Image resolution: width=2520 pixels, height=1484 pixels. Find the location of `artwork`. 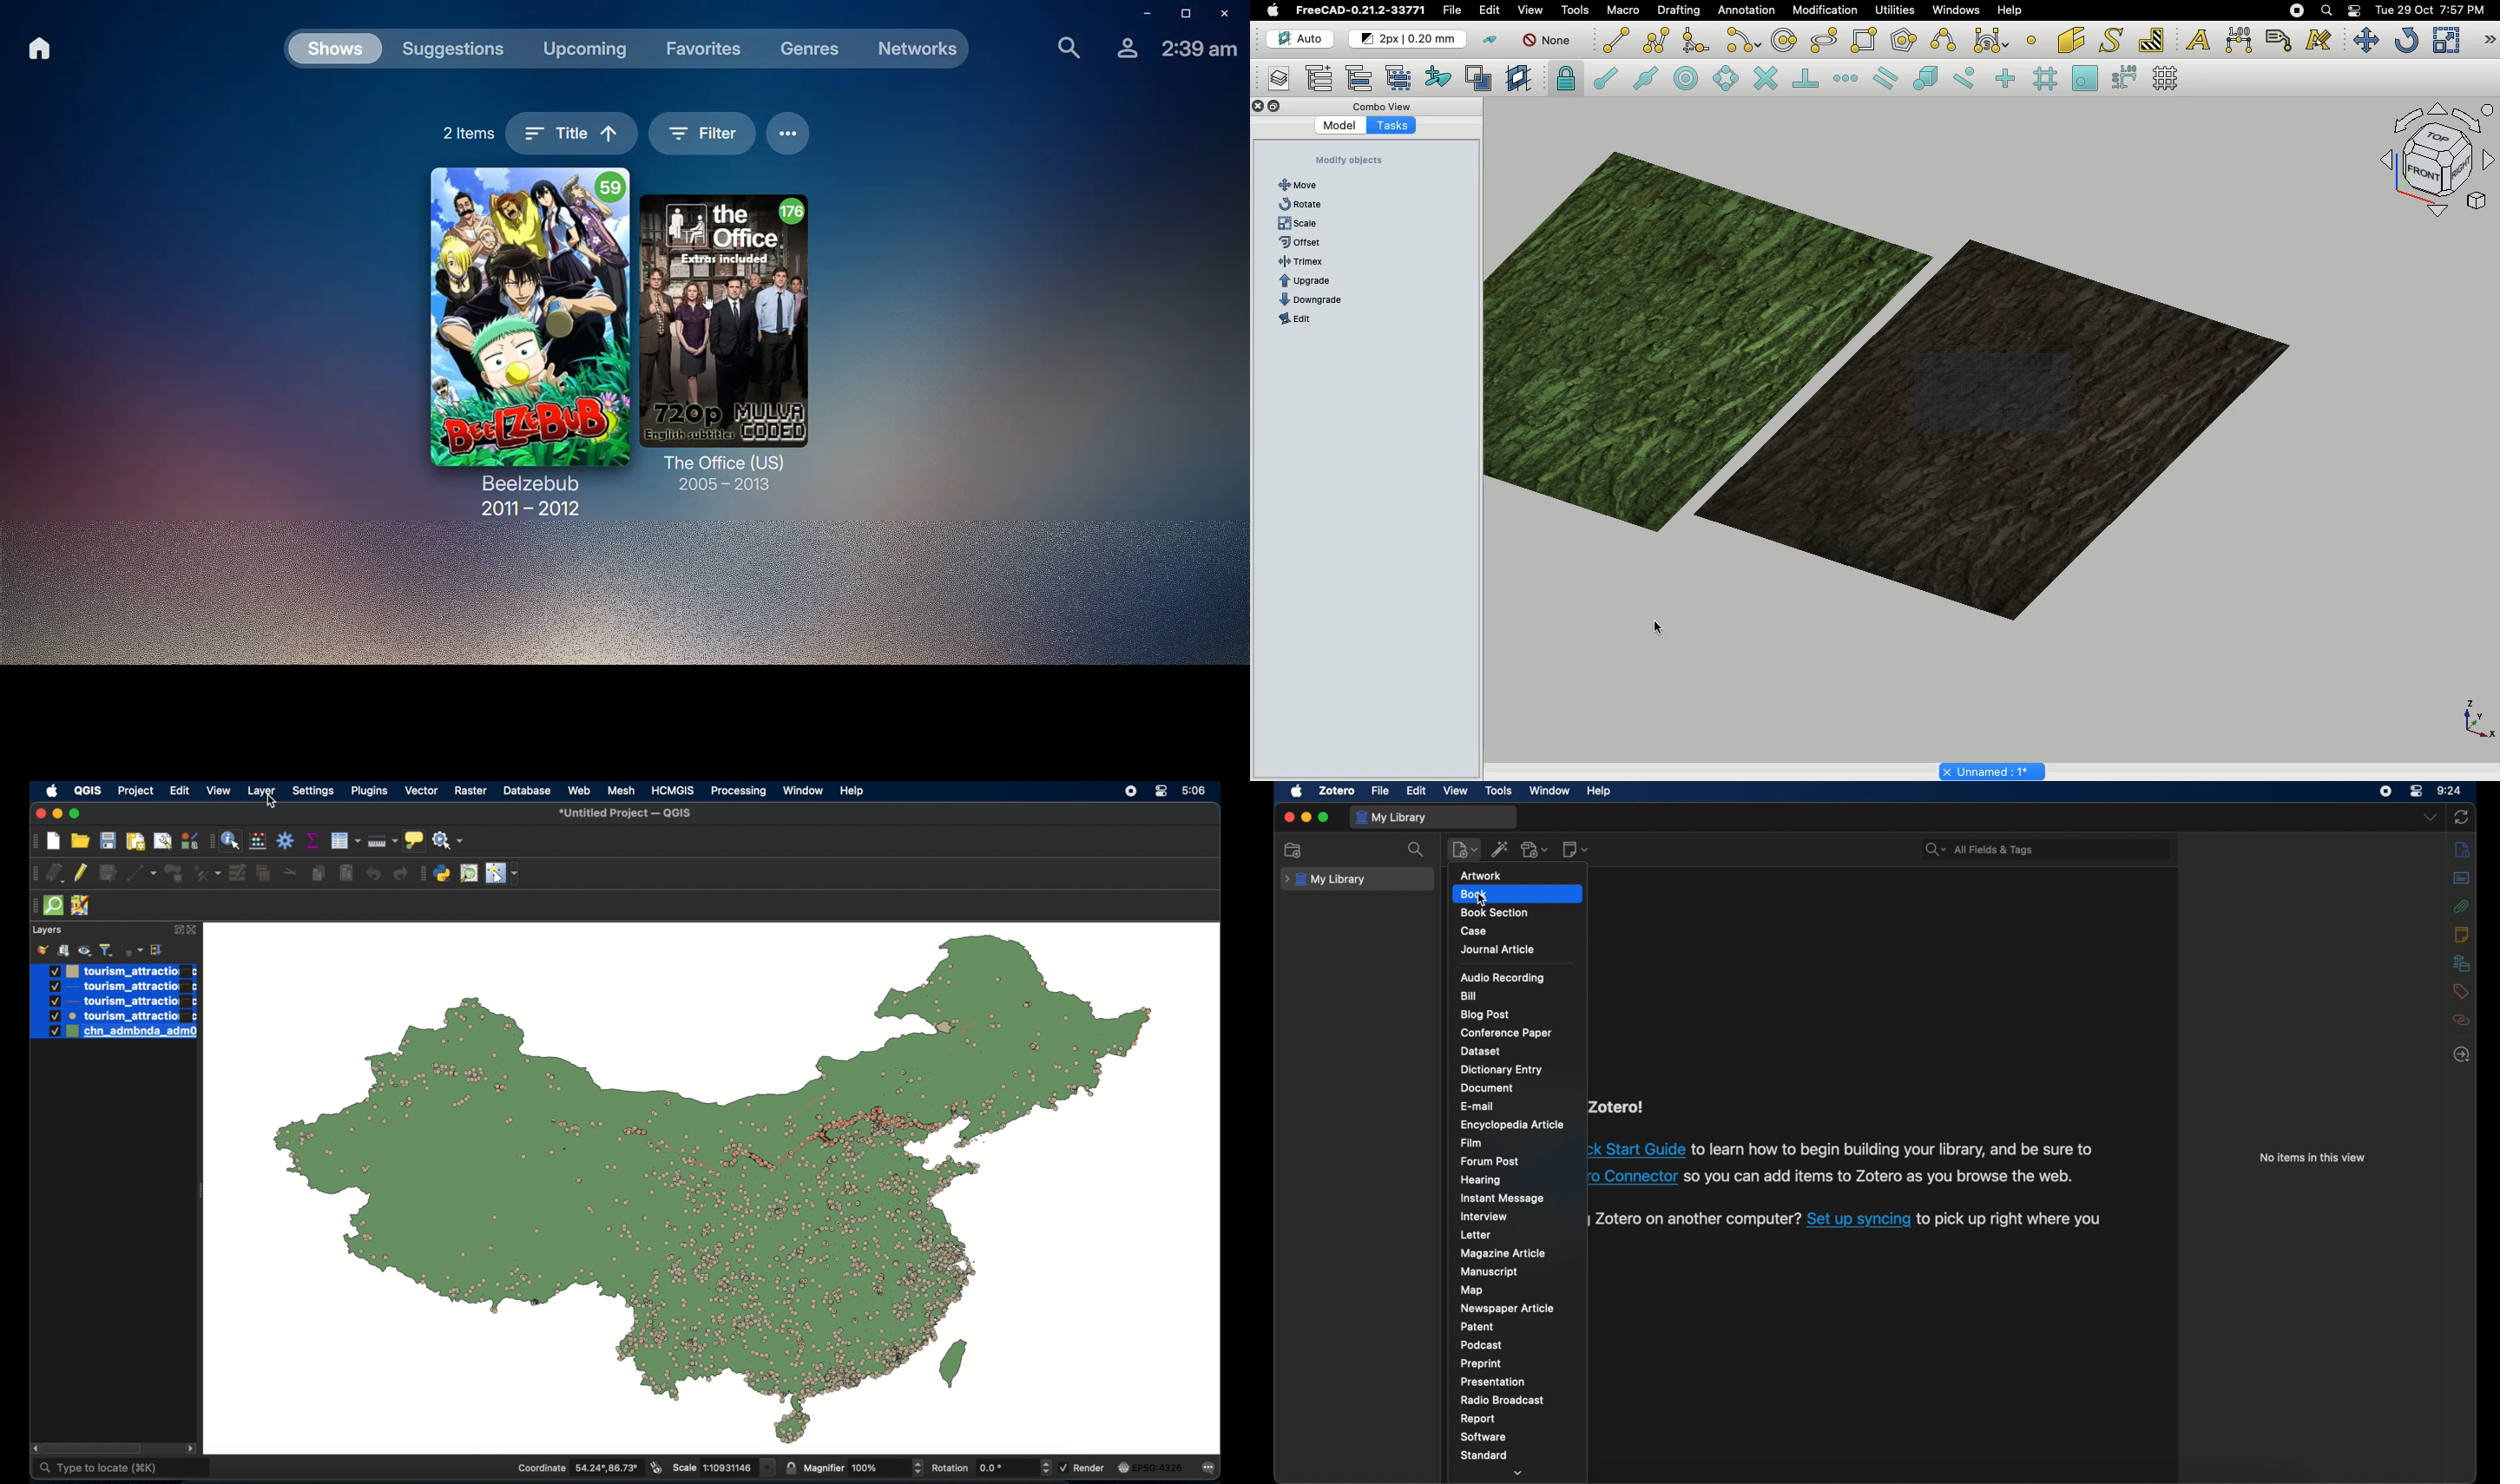

artwork is located at coordinates (1482, 876).